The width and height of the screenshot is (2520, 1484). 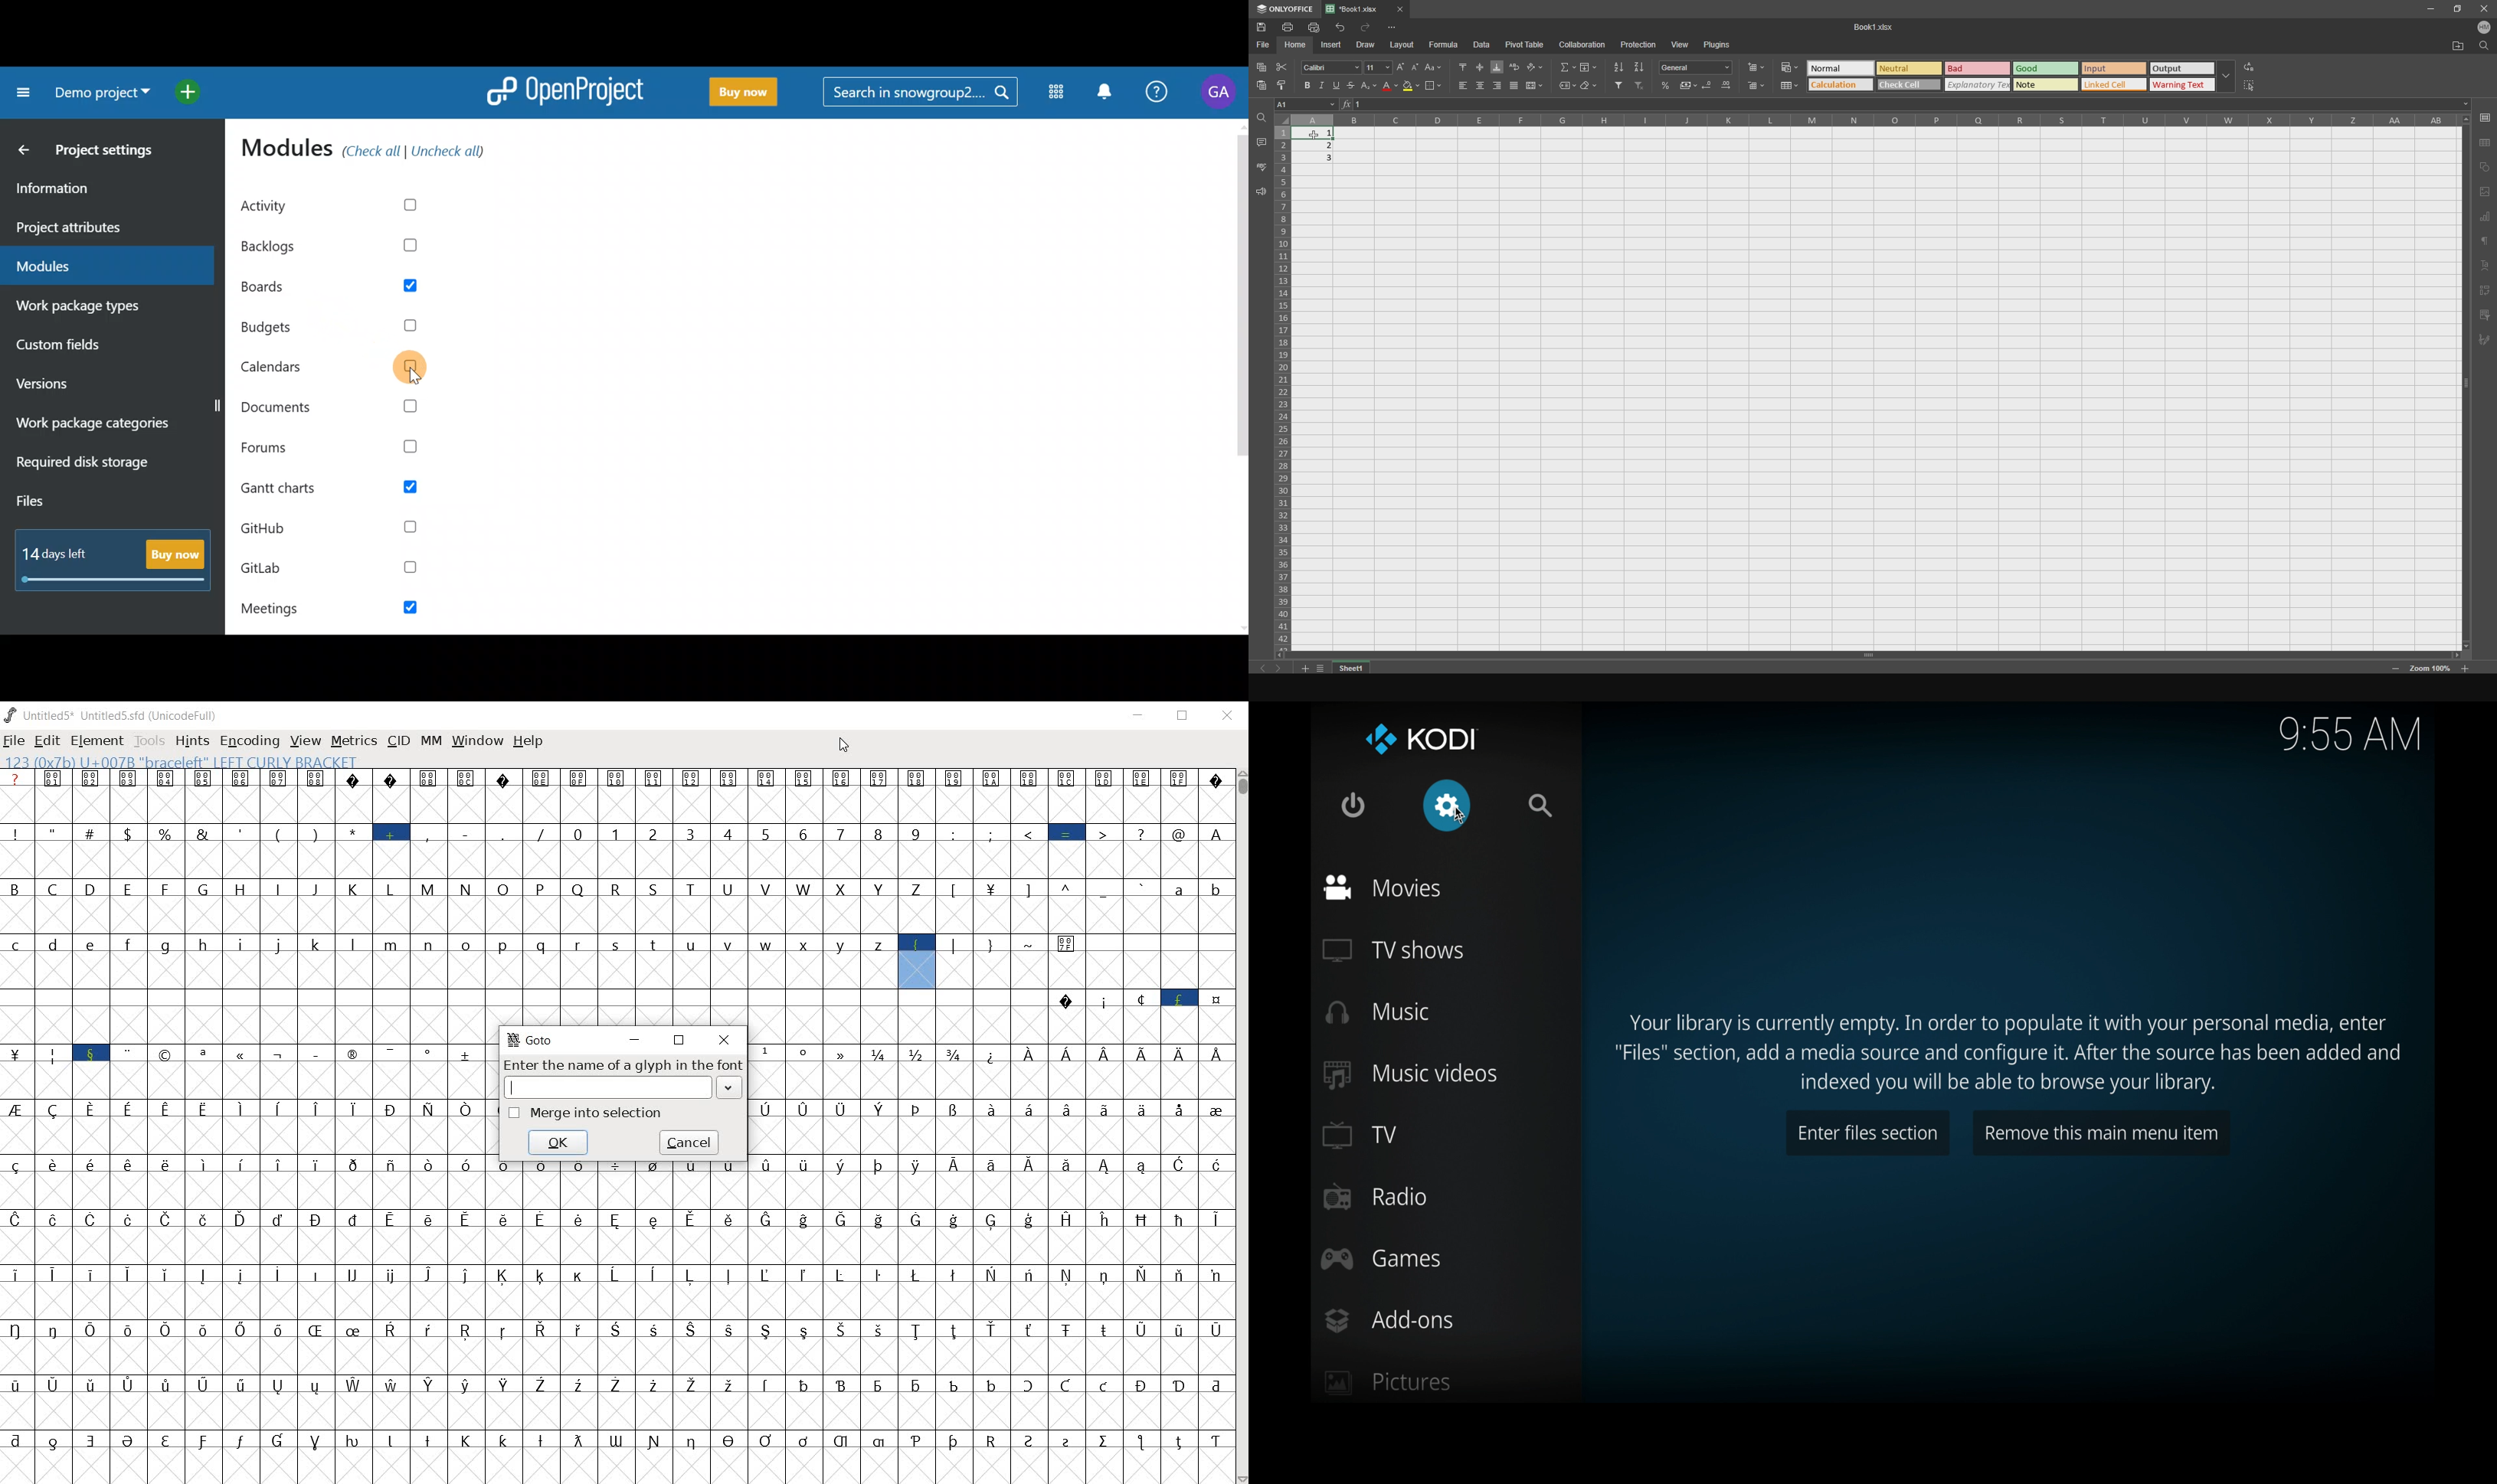 I want to click on MINIMIZE, so click(x=1140, y=715).